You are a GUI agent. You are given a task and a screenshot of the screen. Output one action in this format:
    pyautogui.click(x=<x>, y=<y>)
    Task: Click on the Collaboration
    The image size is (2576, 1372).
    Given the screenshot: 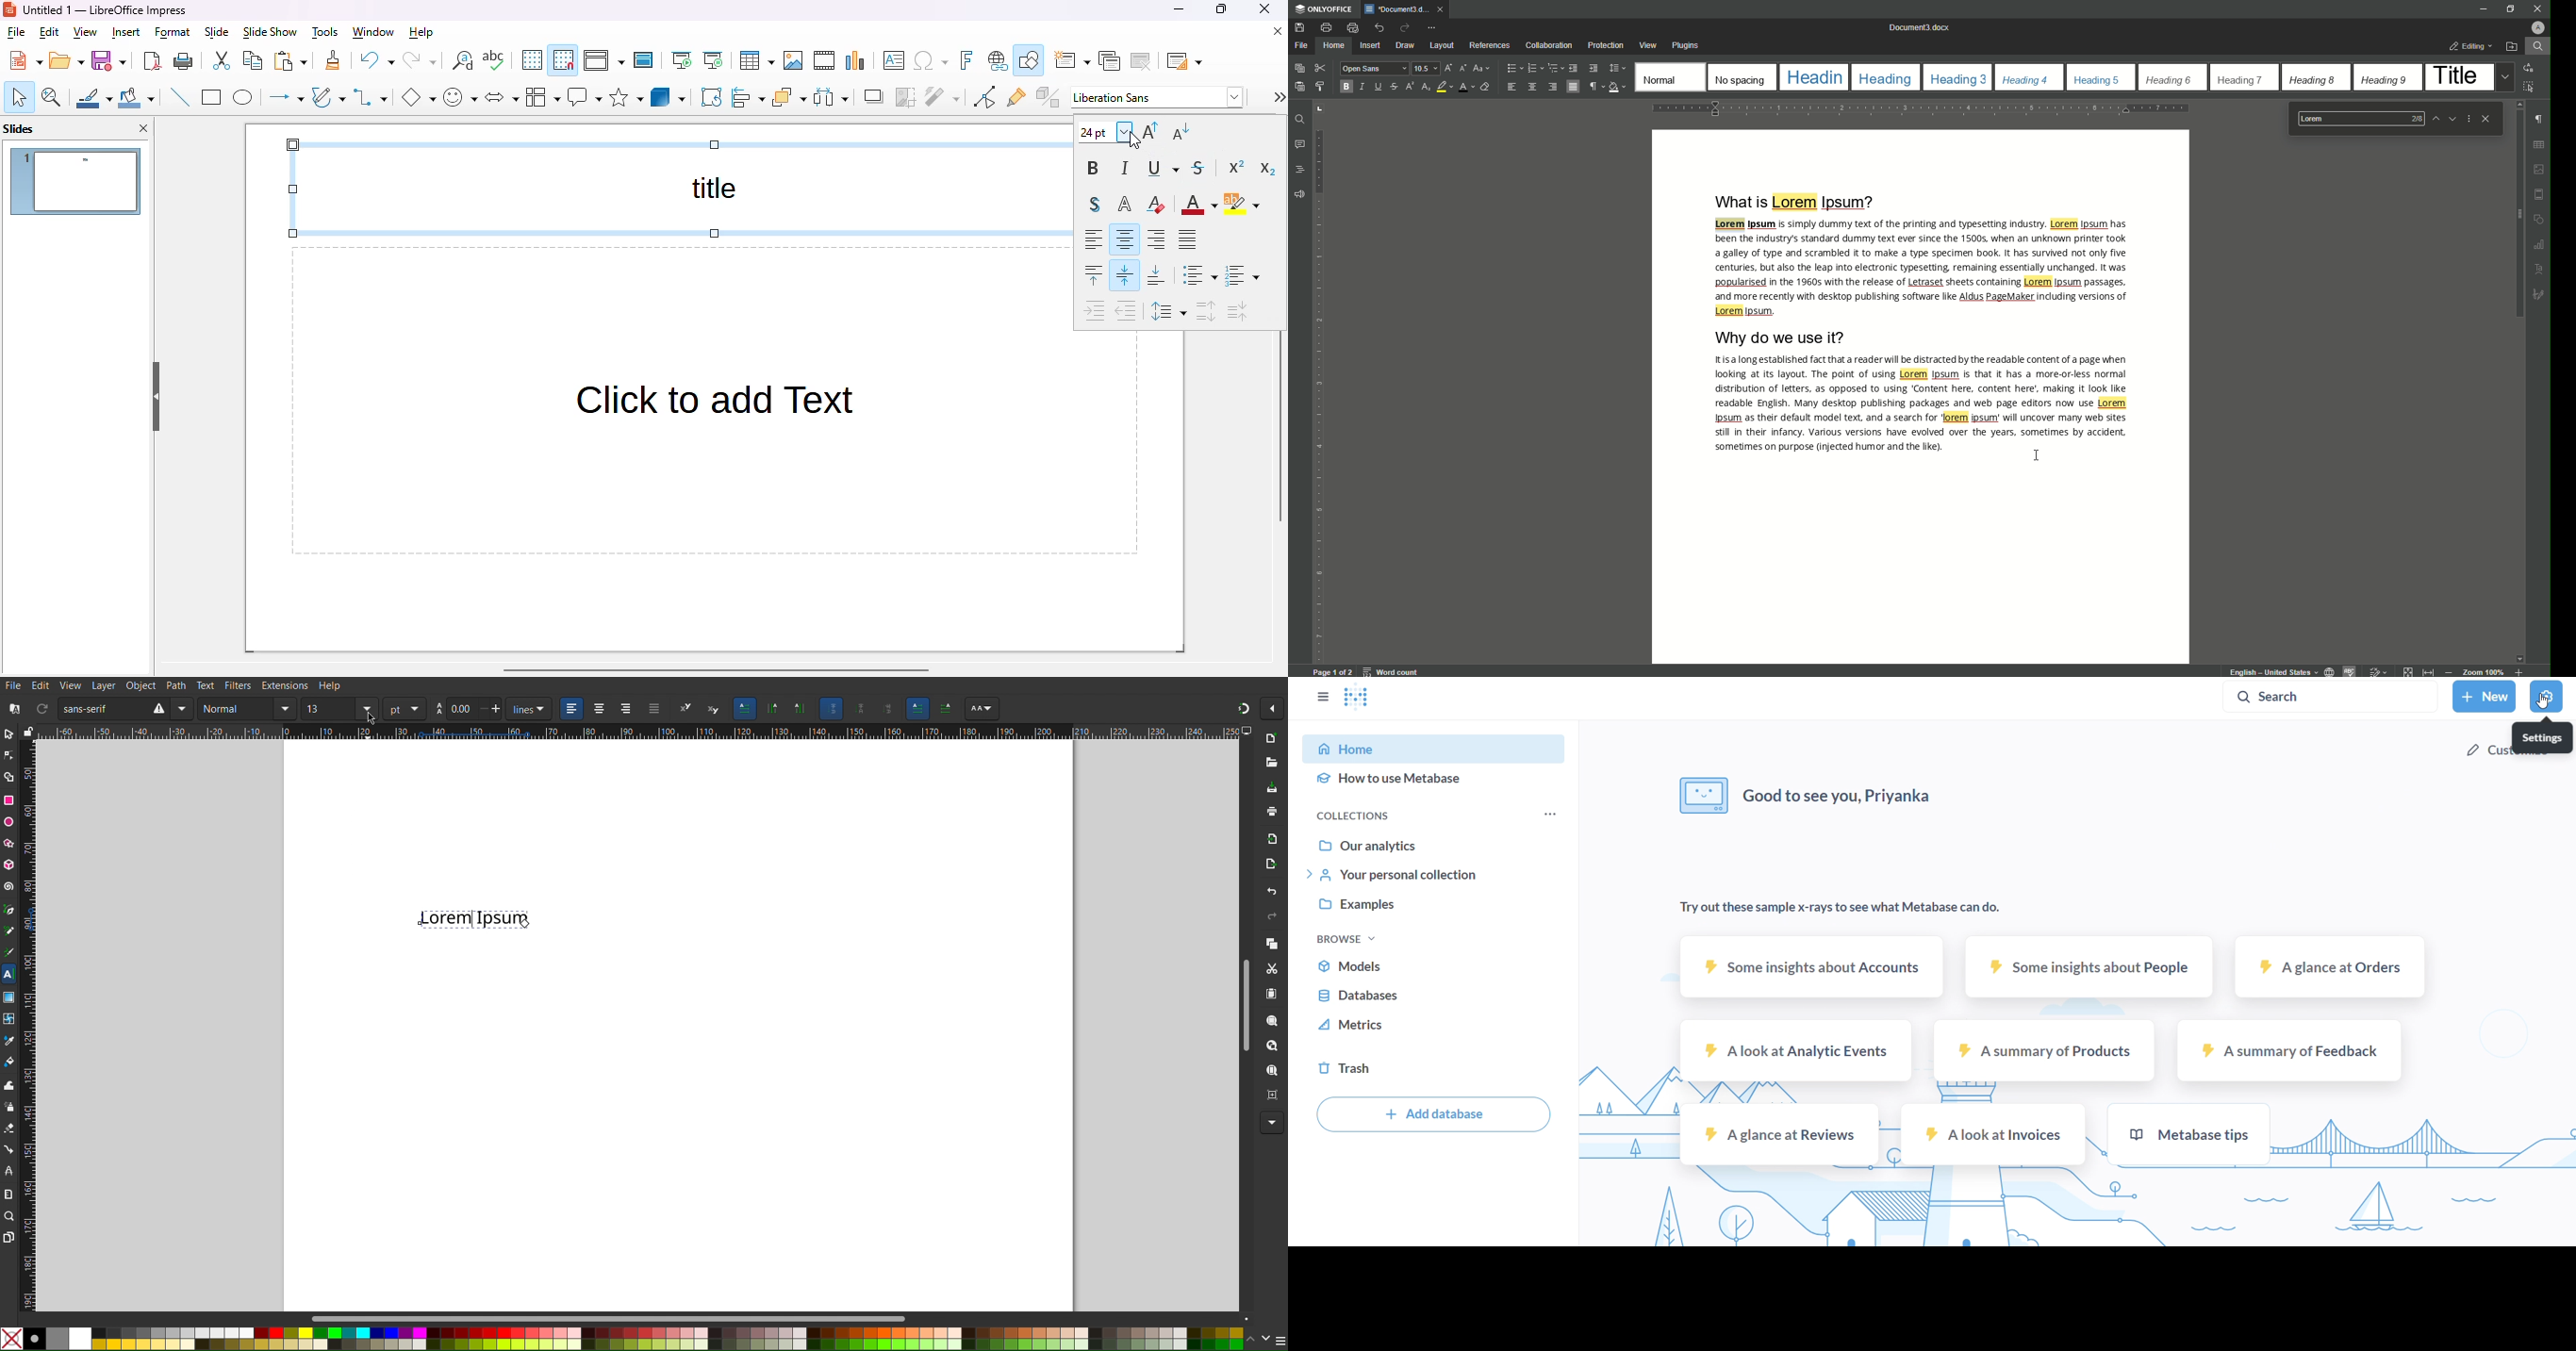 What is the action you would take?
    pyautogui.click(x=1548, y=45)
    